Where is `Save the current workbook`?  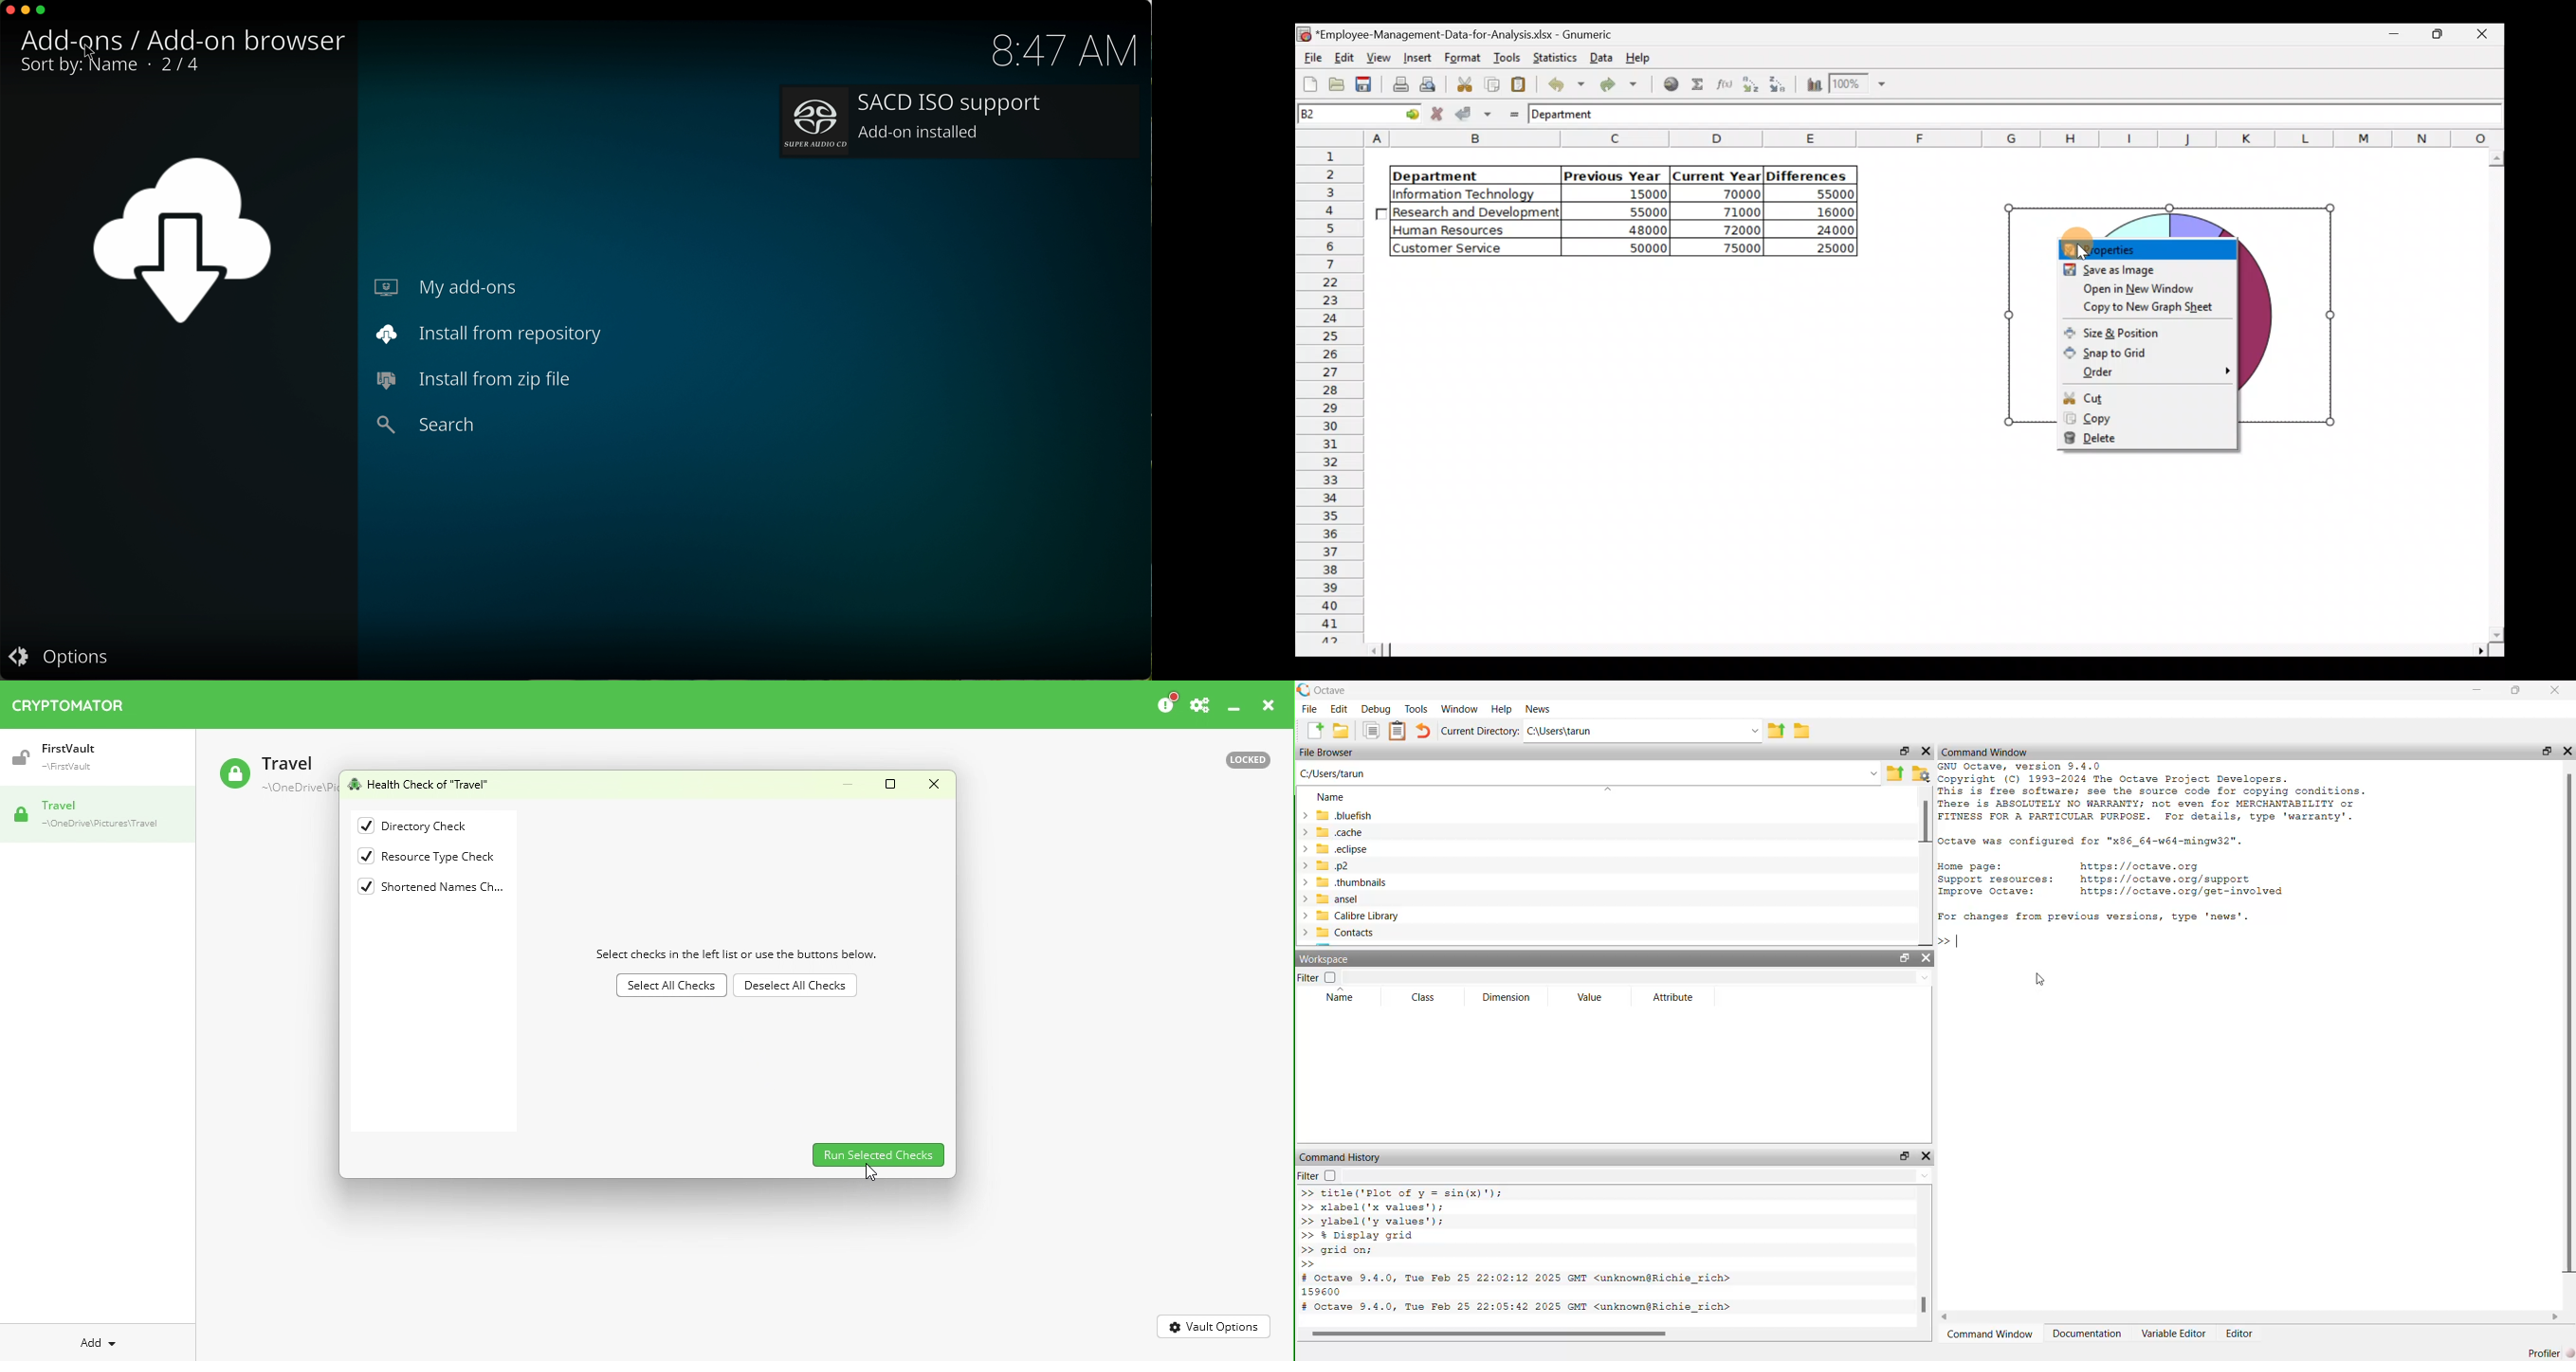 Save the current workbook is located at coordinates (1364, 85).